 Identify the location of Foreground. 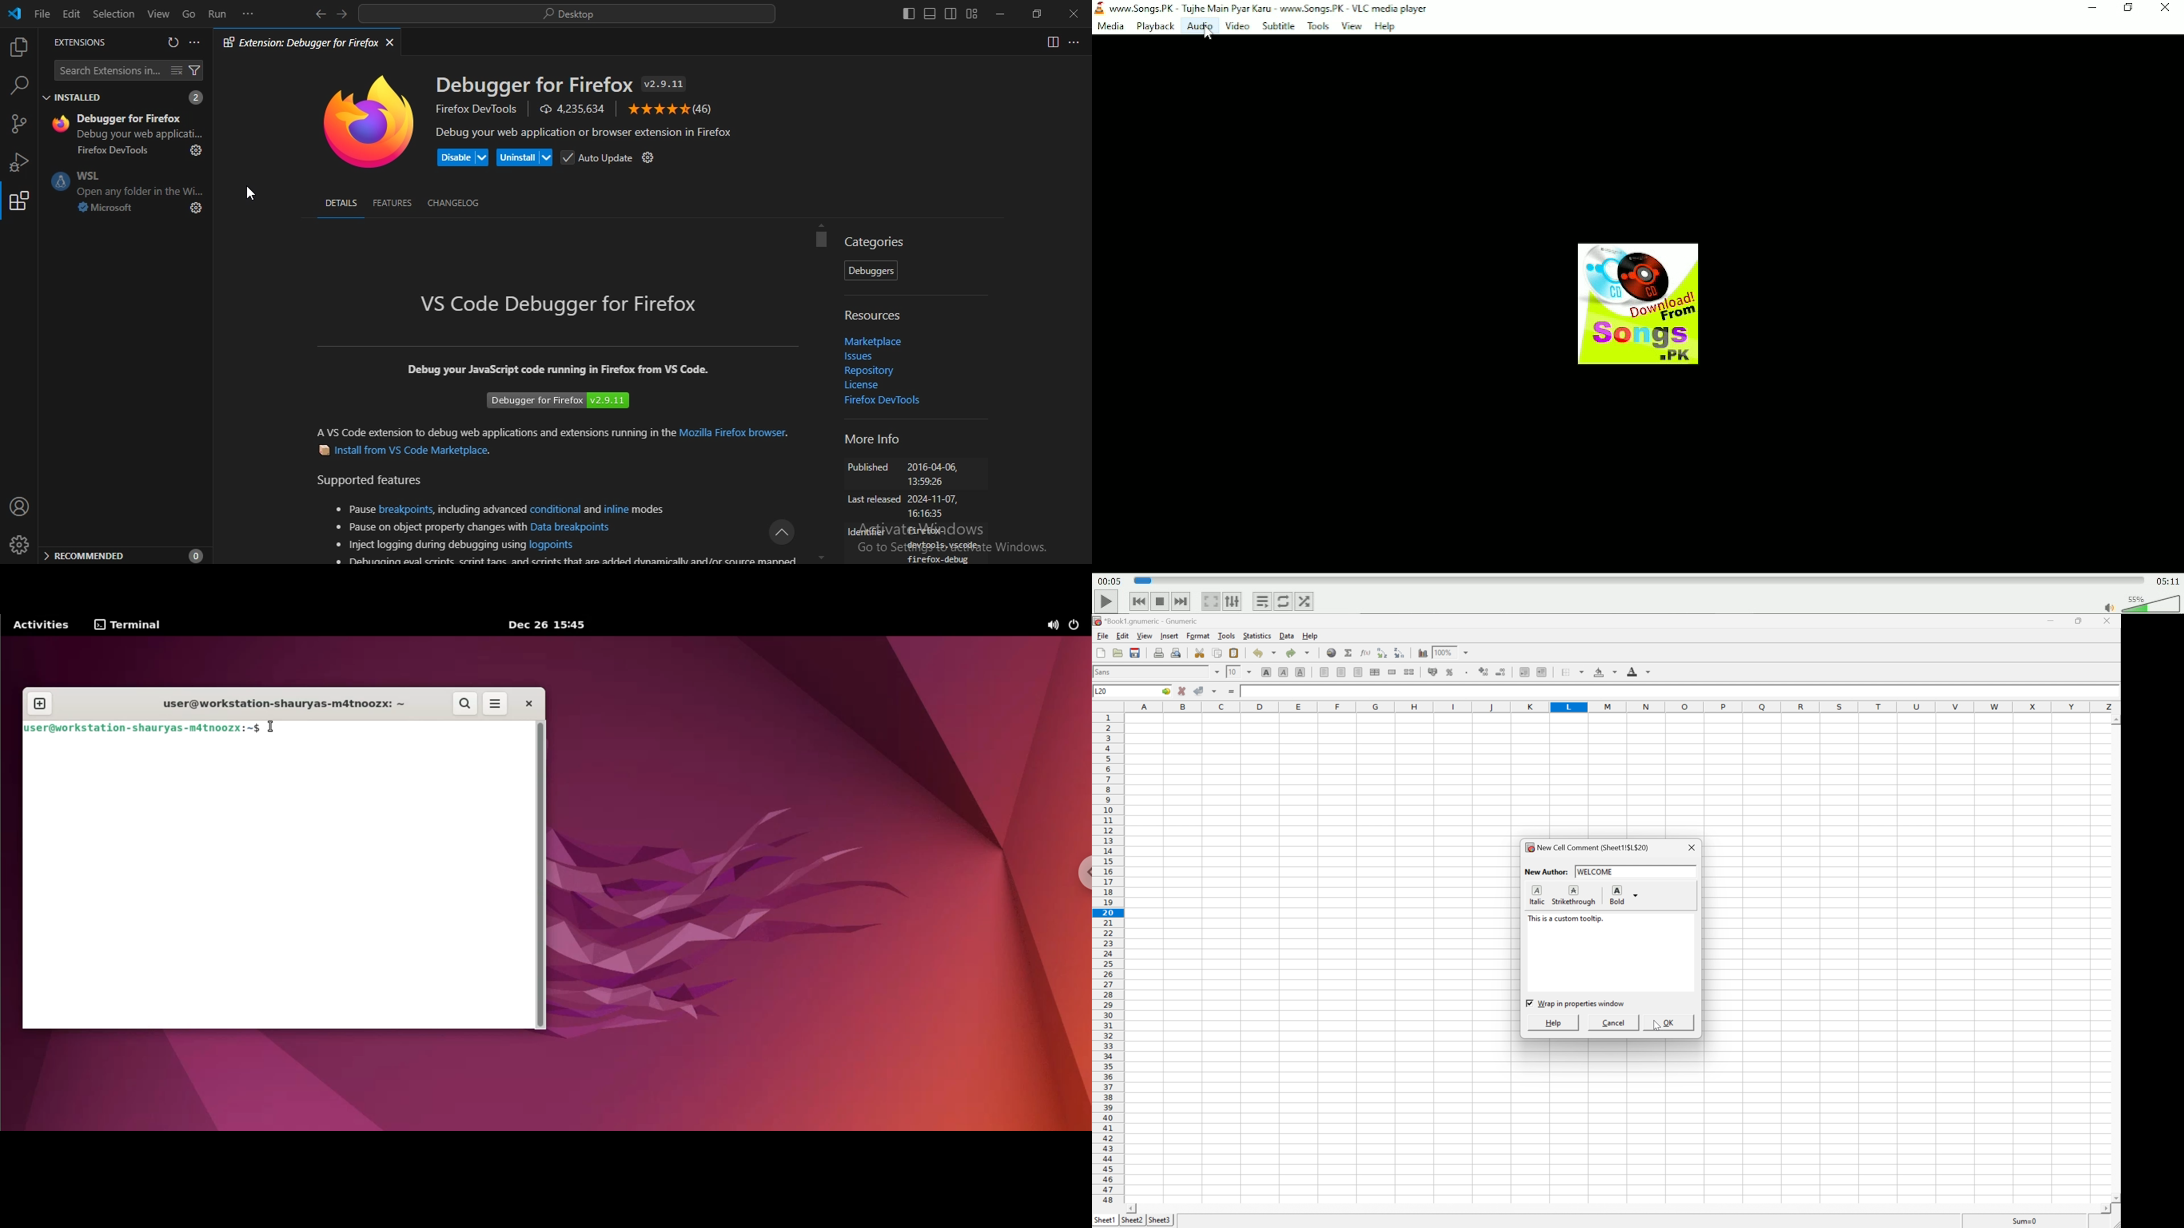
(1640, 671).